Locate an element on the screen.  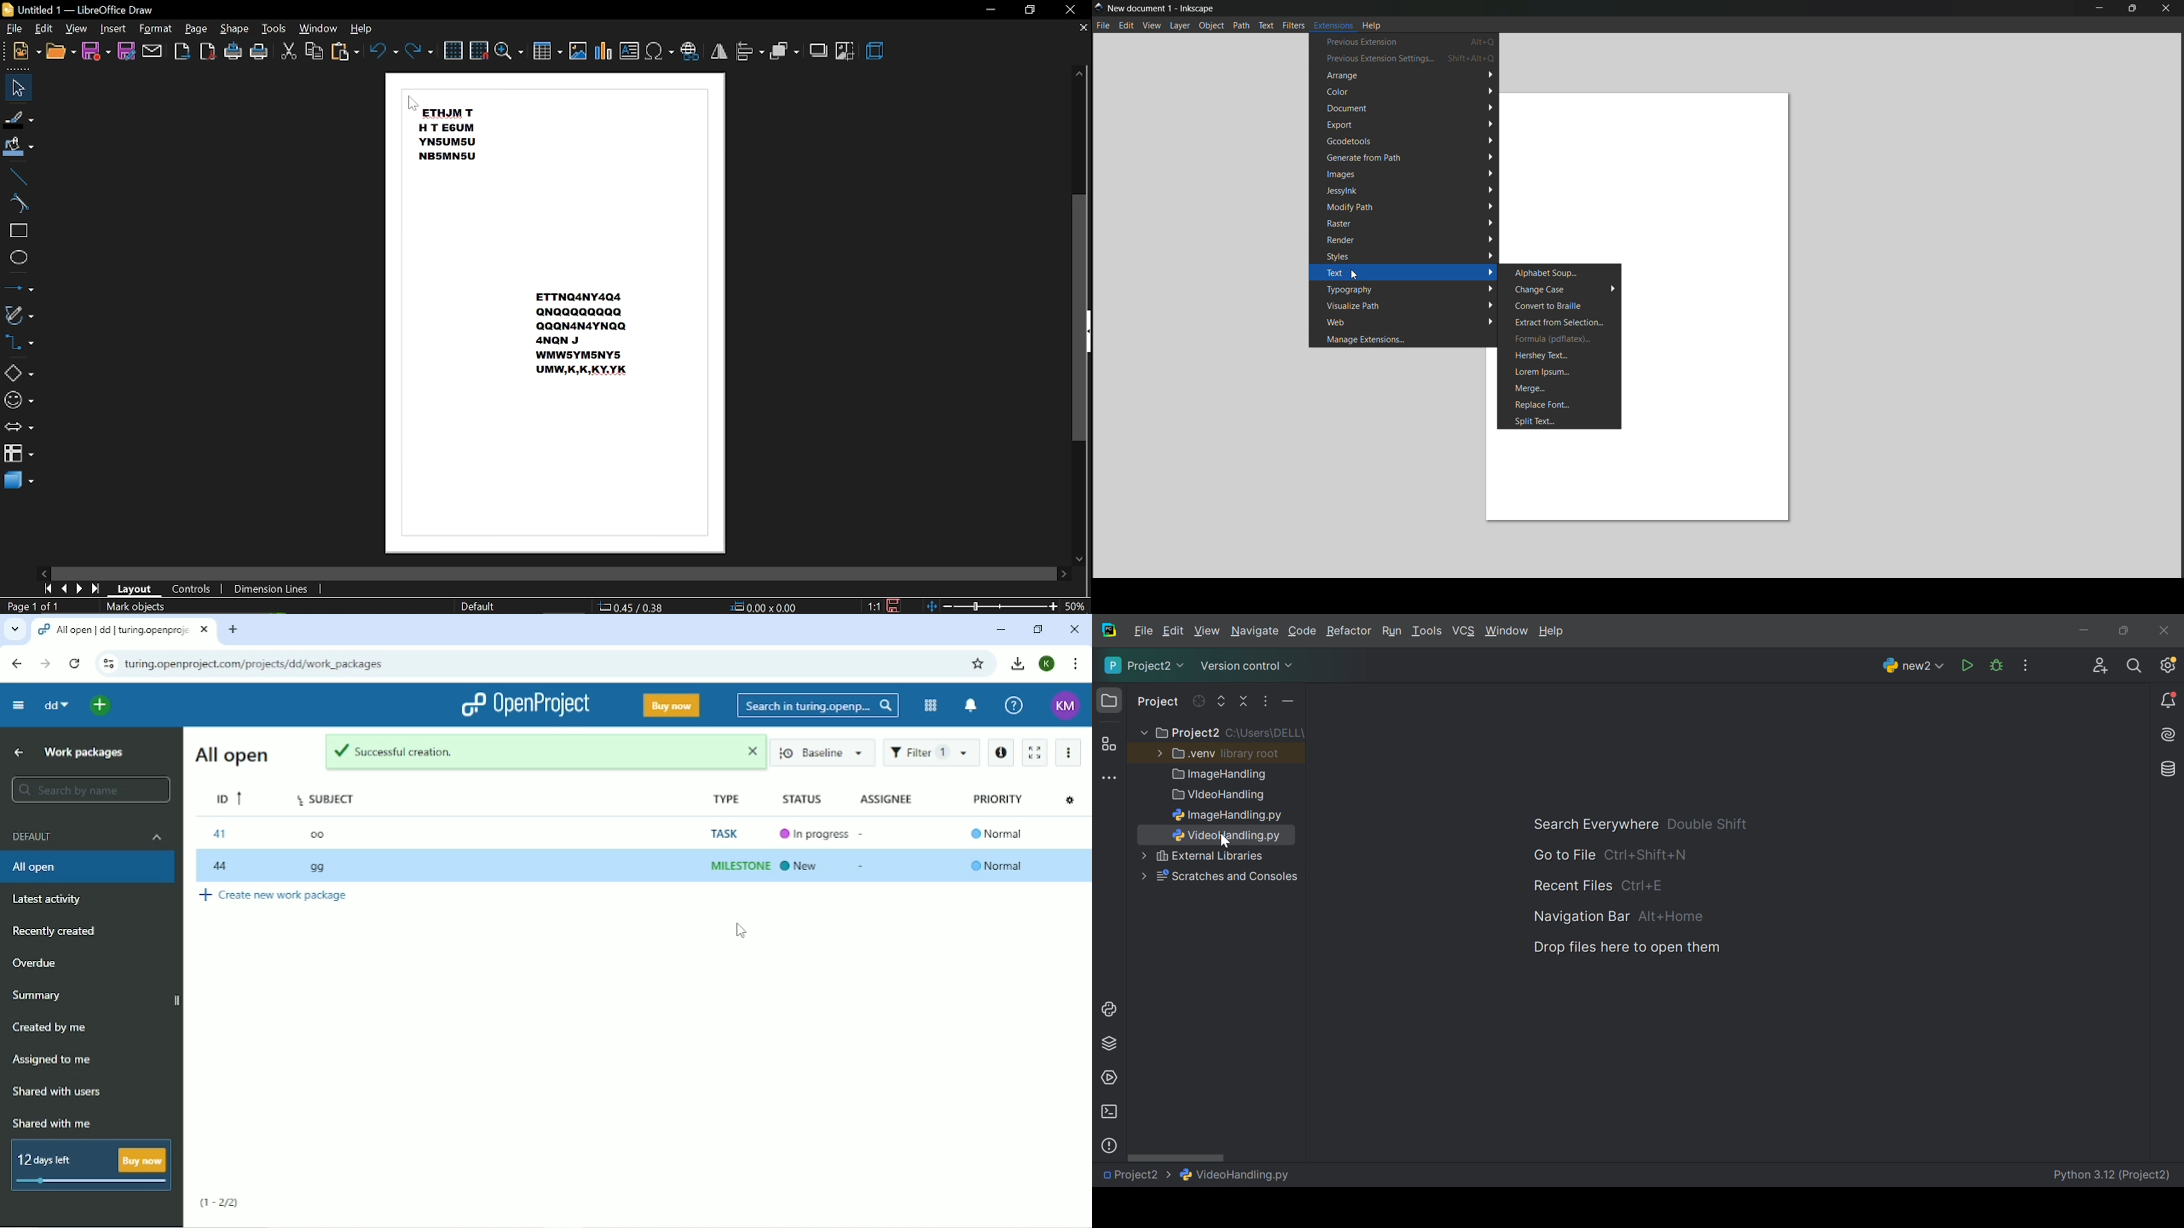
shadow is located at coordinates (819, 50).